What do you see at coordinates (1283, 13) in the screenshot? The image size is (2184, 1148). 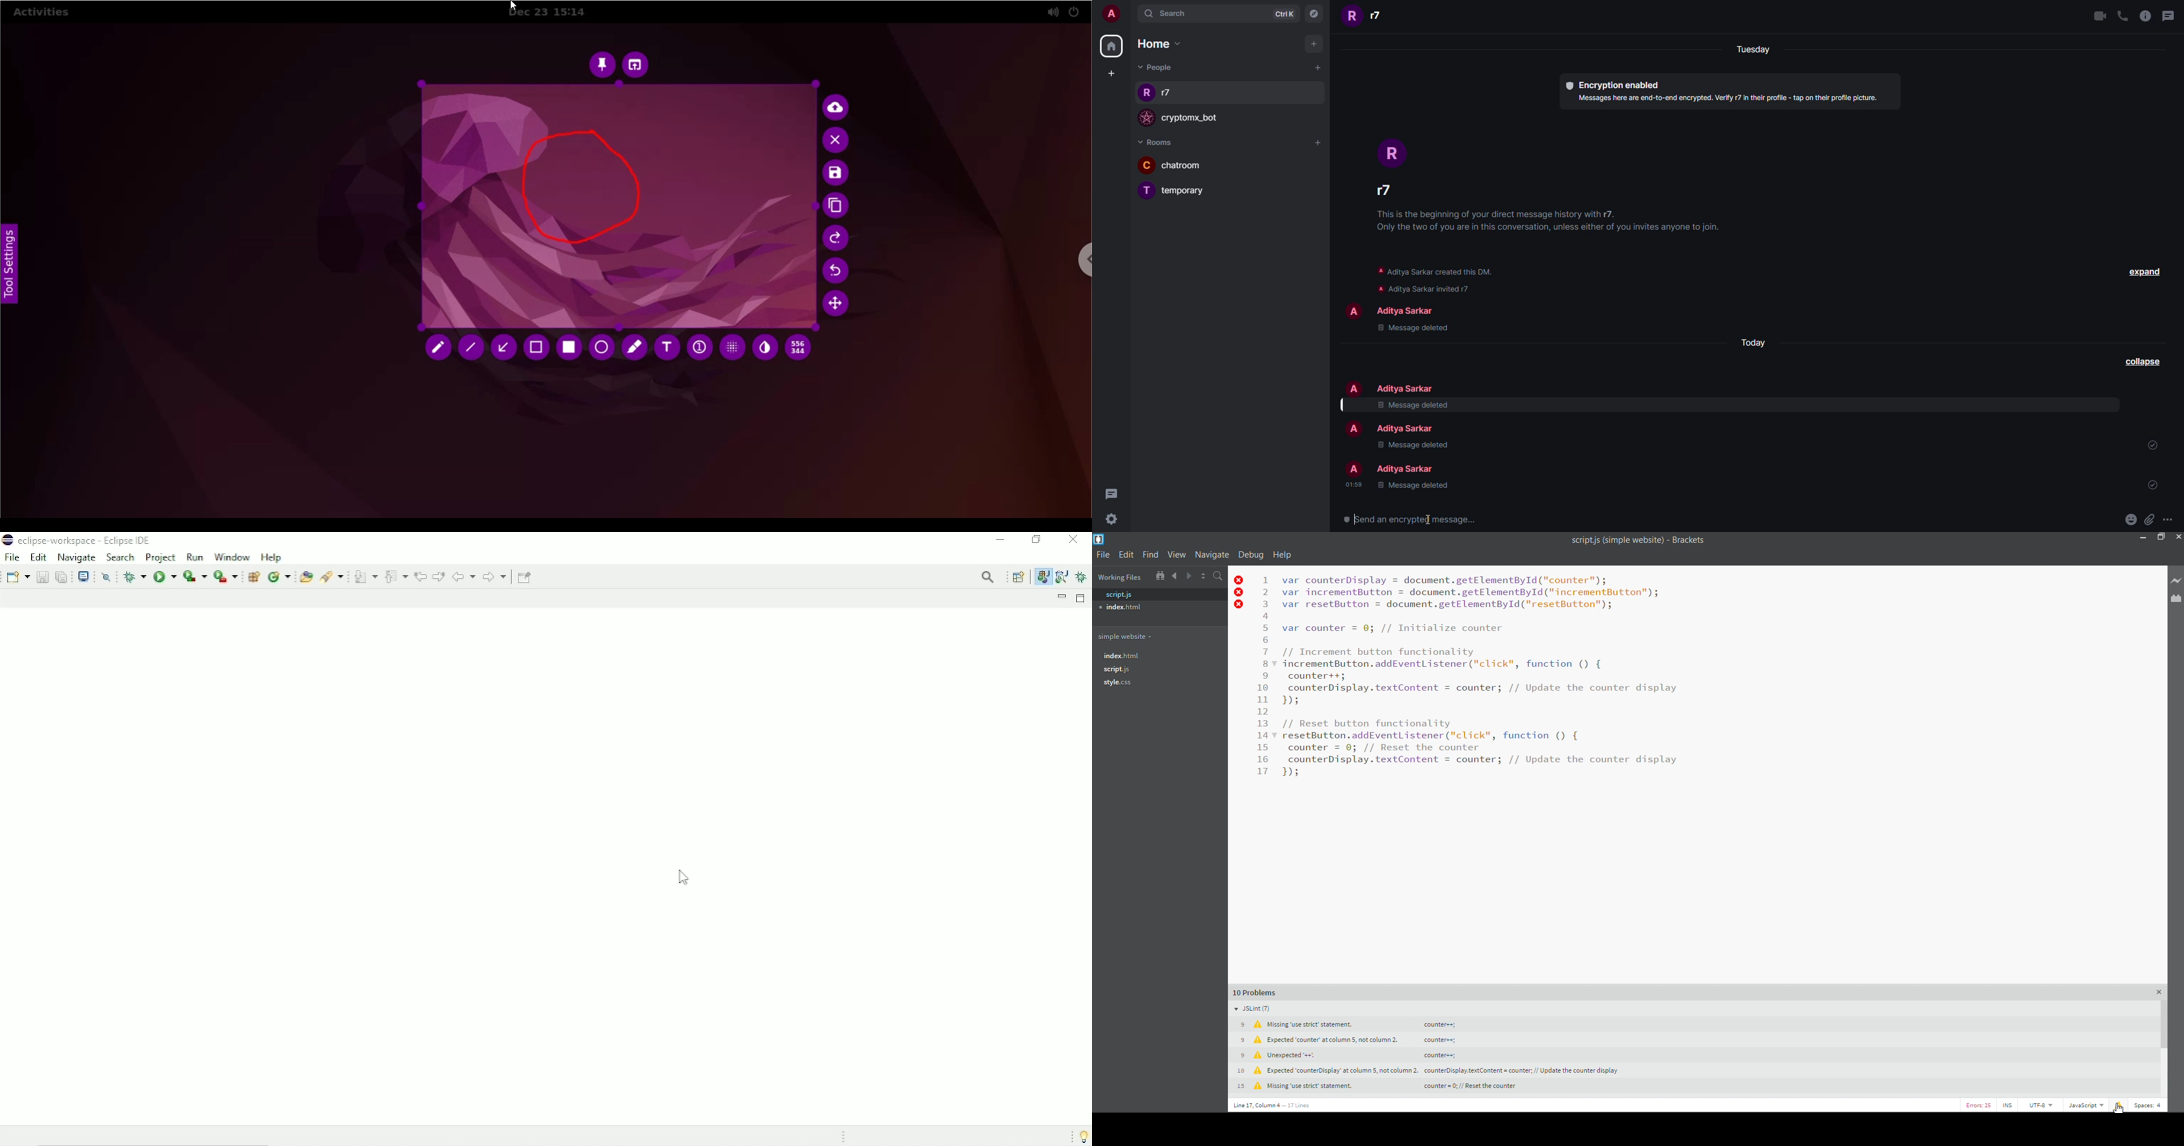 I see `ctrlK` at bounding box center [1283, 13].